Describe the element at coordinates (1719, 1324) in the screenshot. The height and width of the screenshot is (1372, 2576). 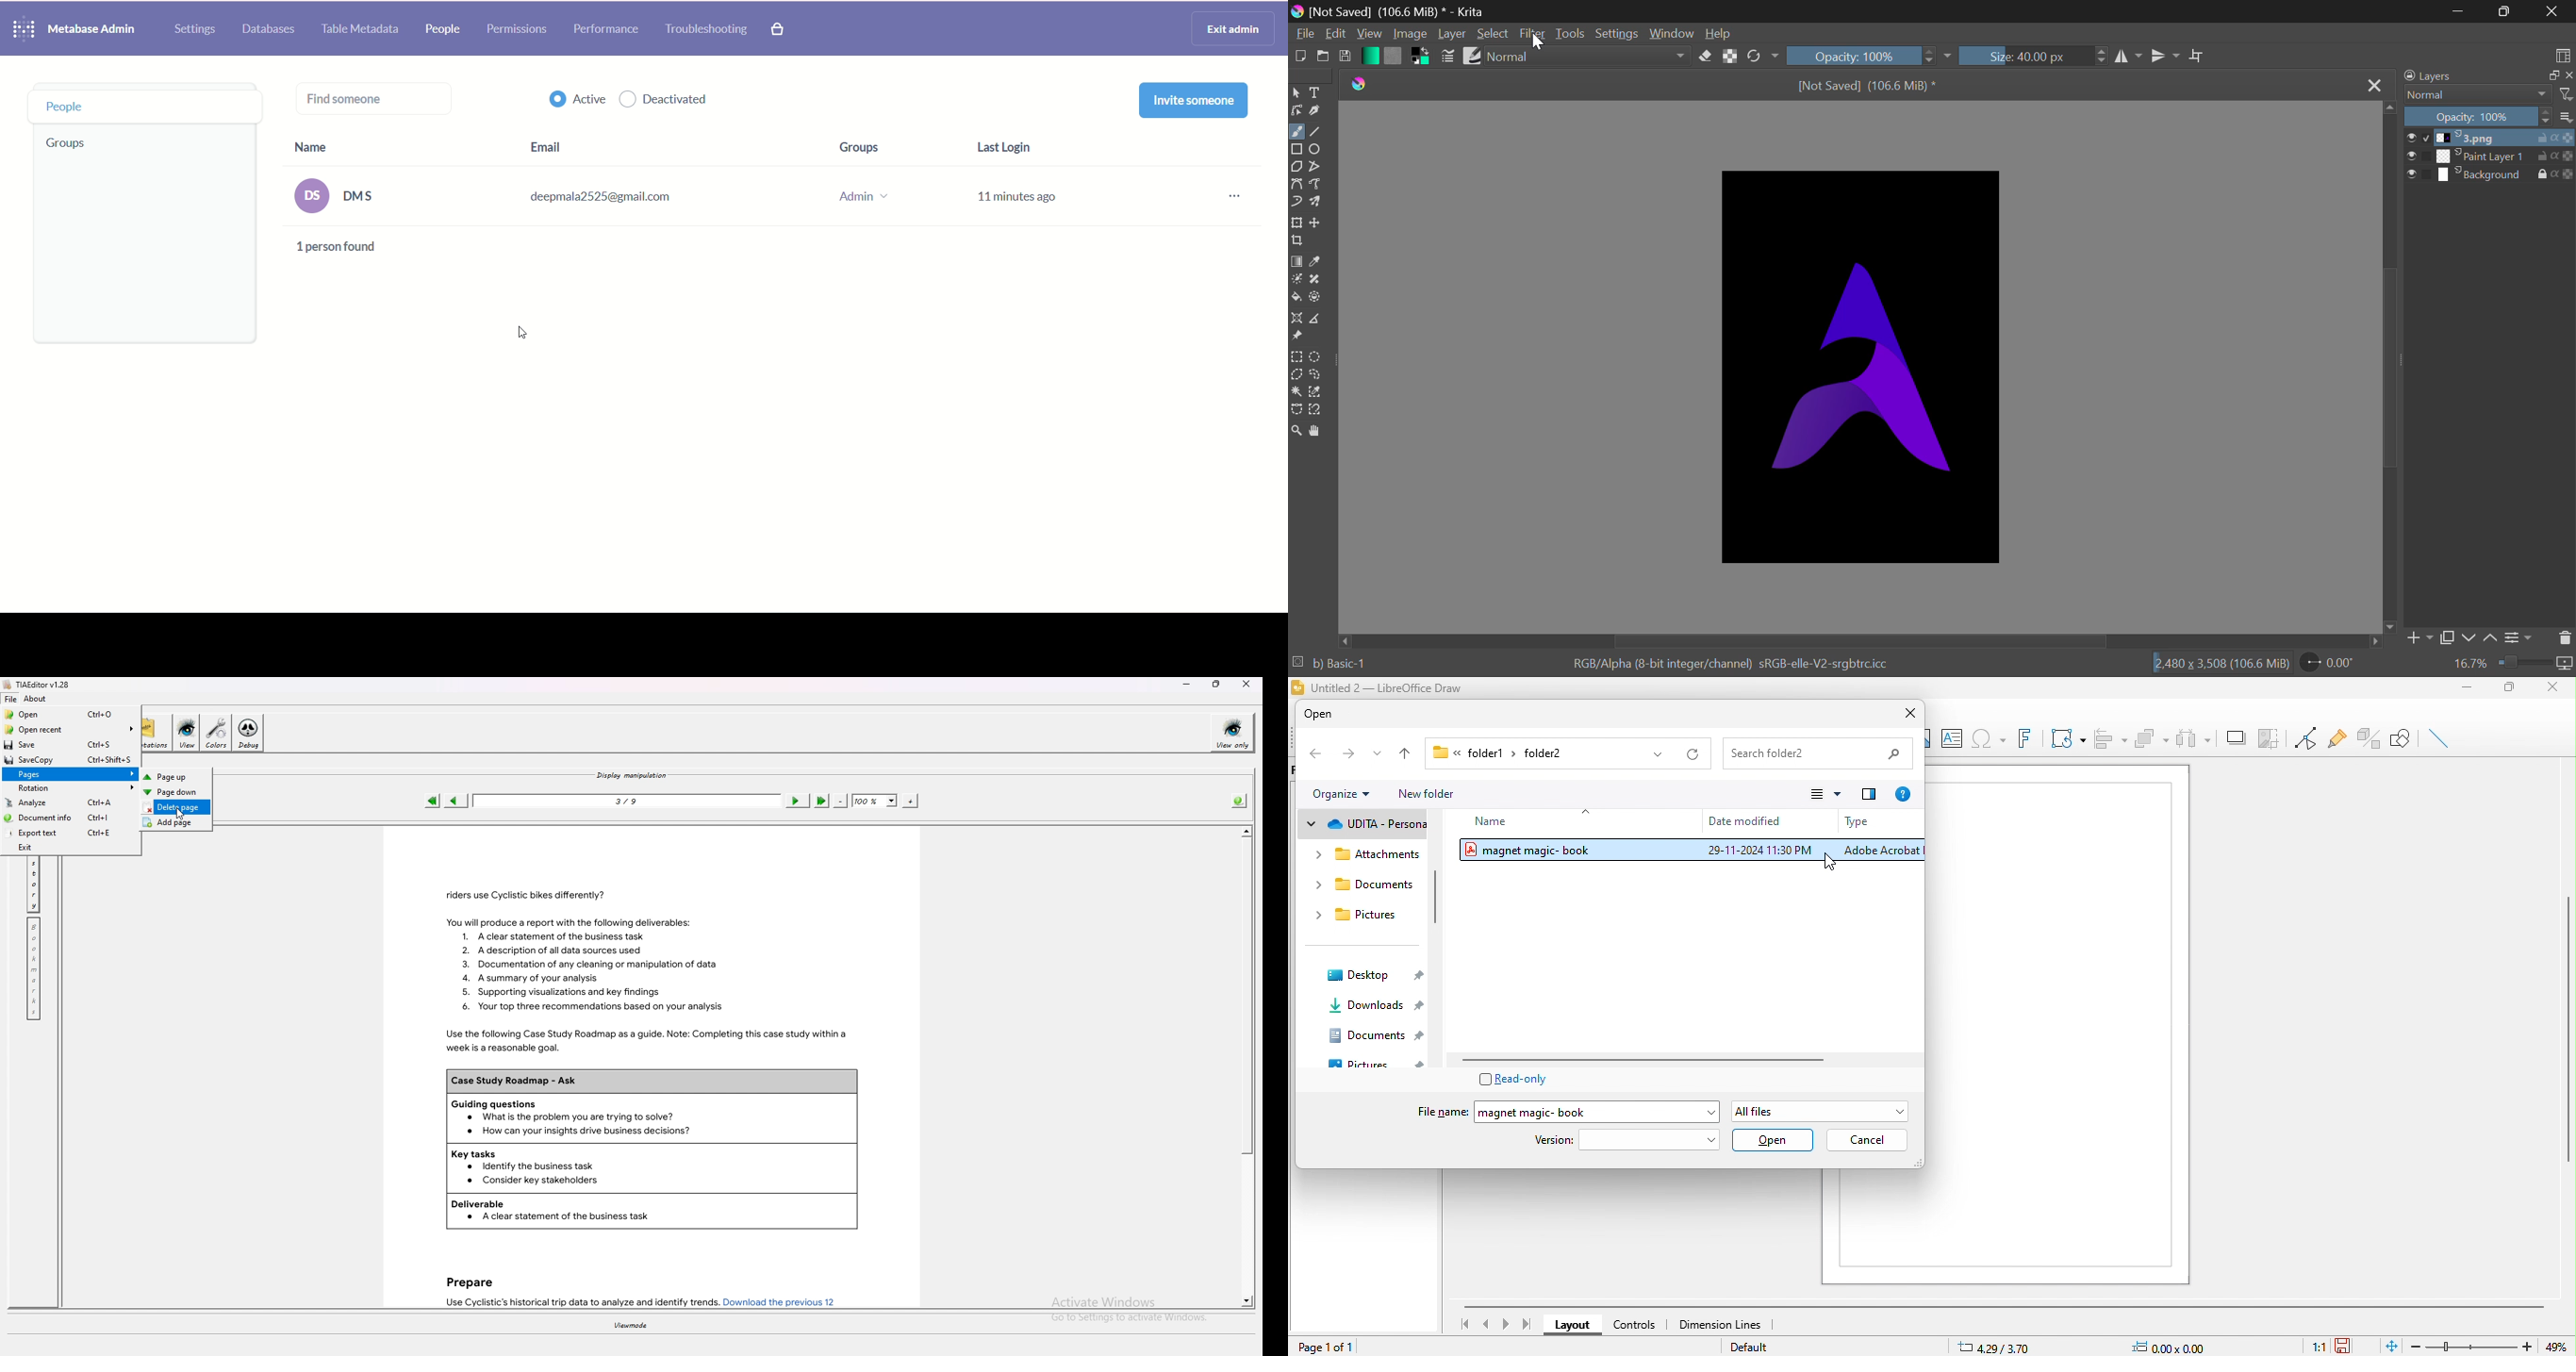
I see `dimension line` at that location.